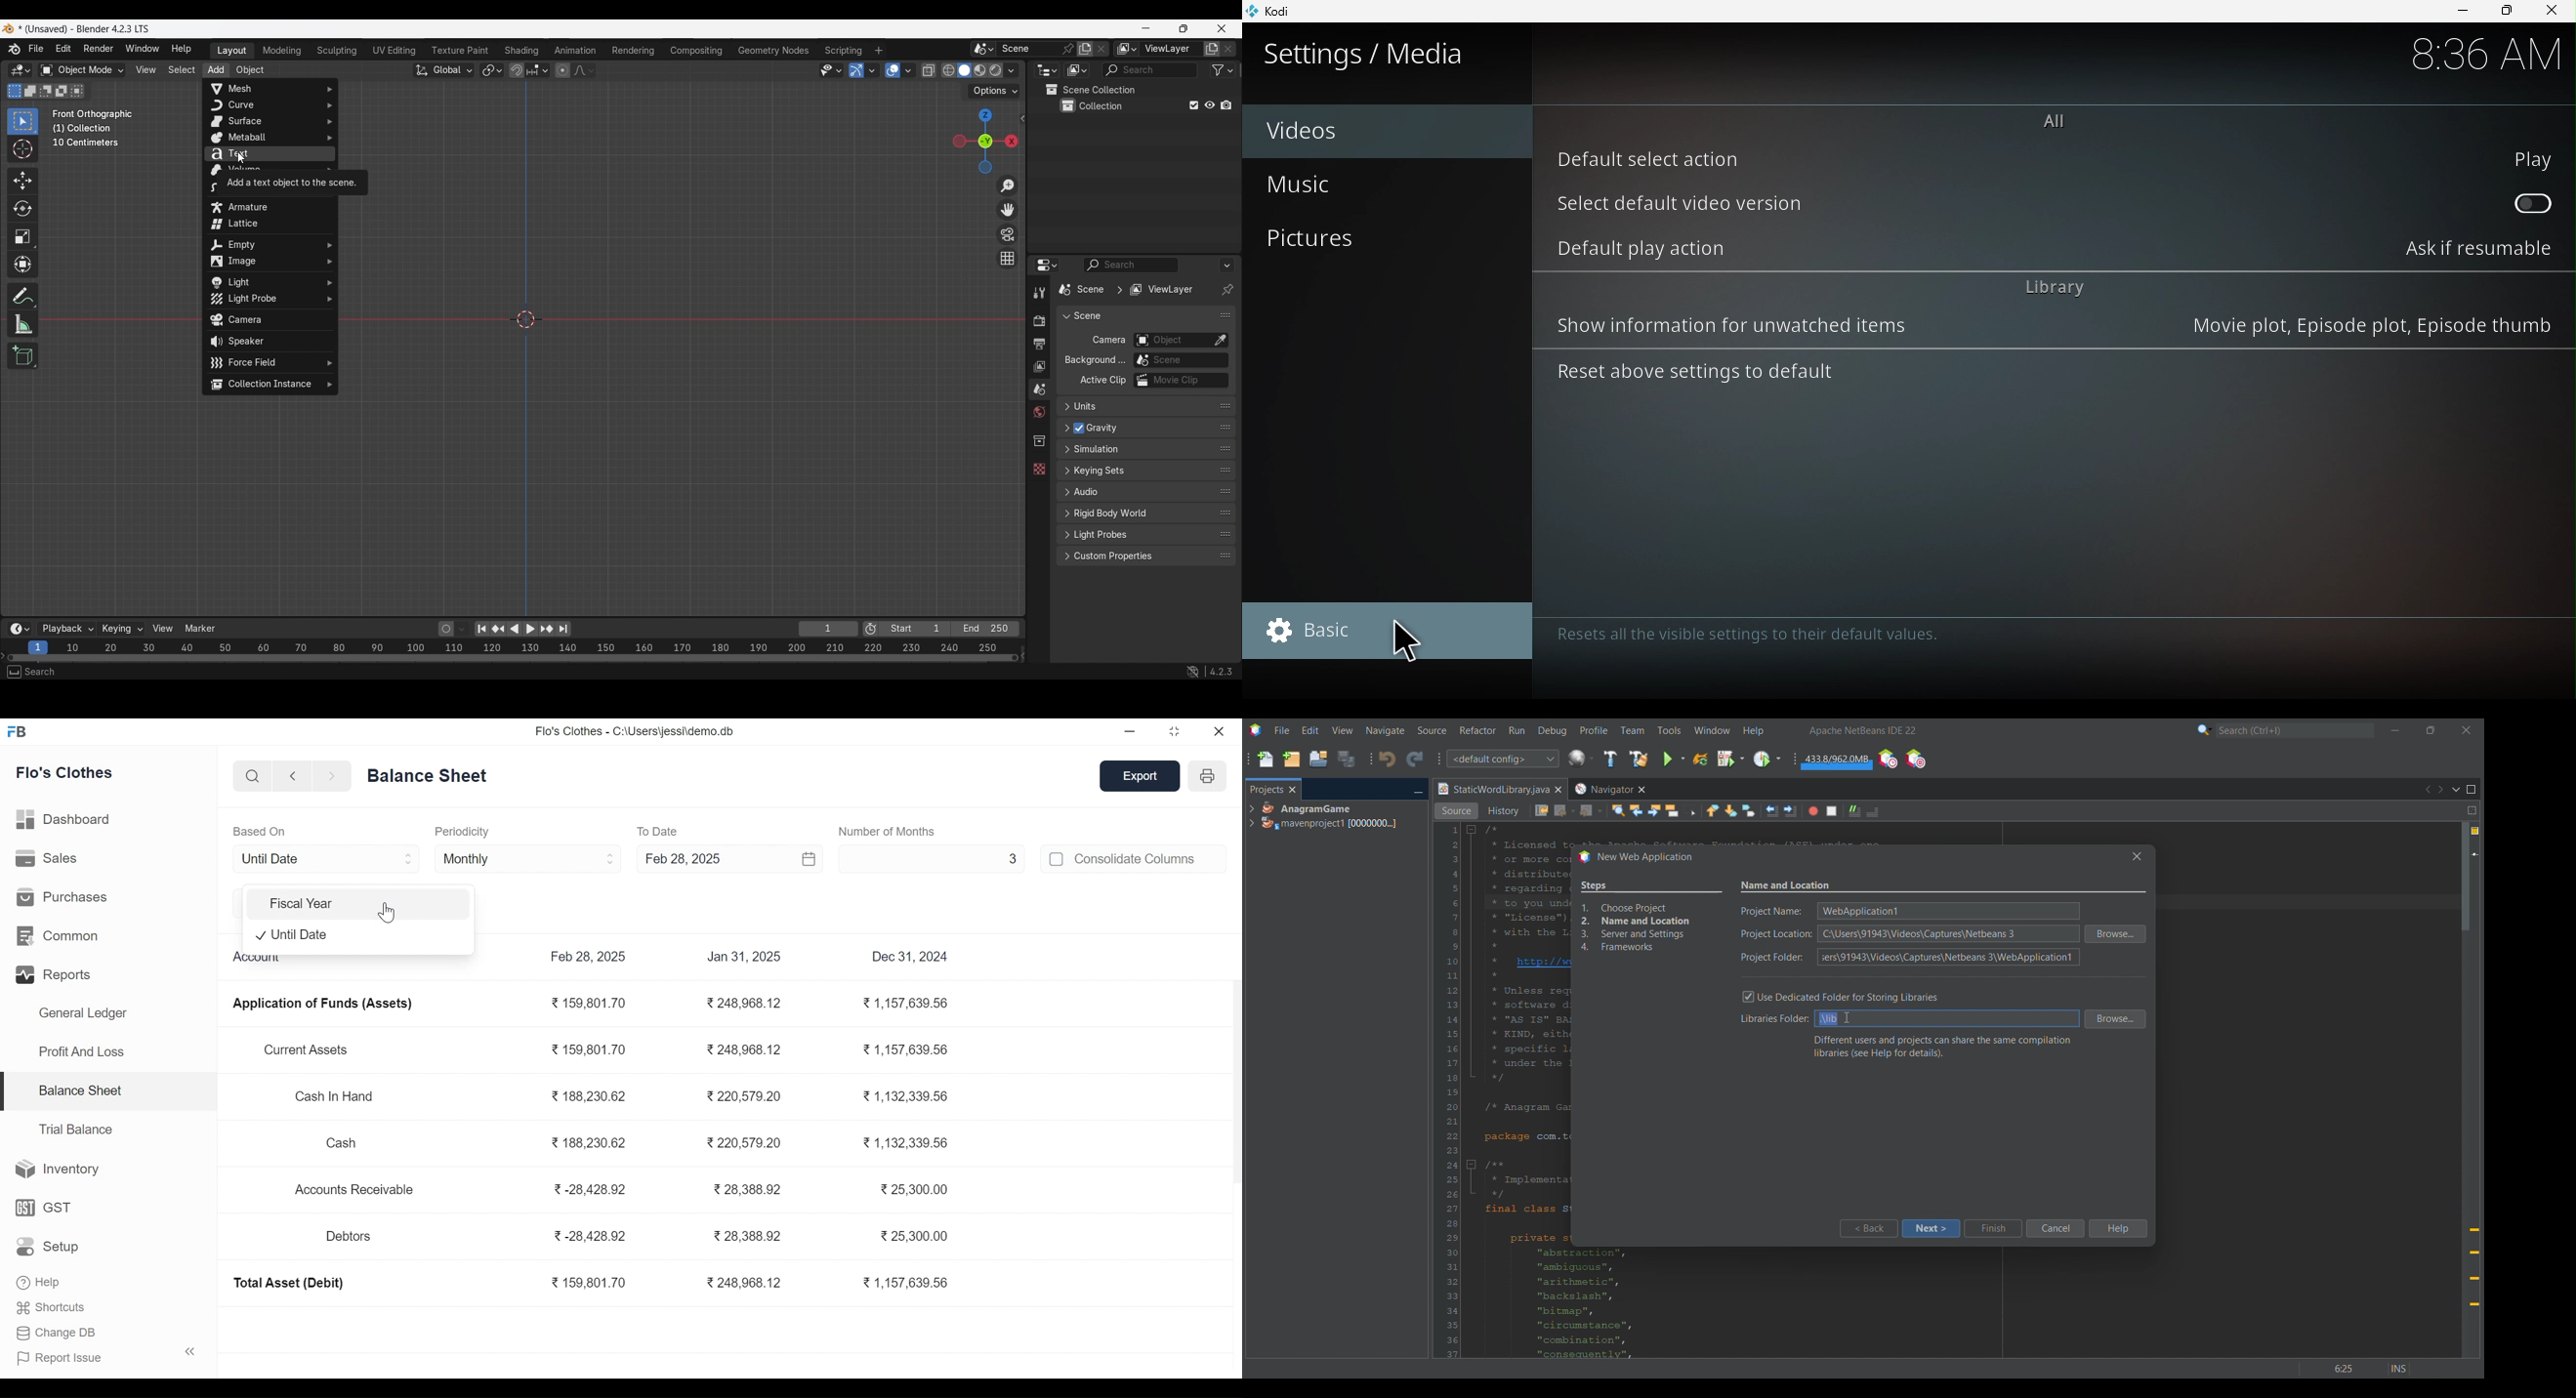 This screenshot has height=1400, width=2576. I want to click on Zoom in/out in the view, so click(1007, 186).